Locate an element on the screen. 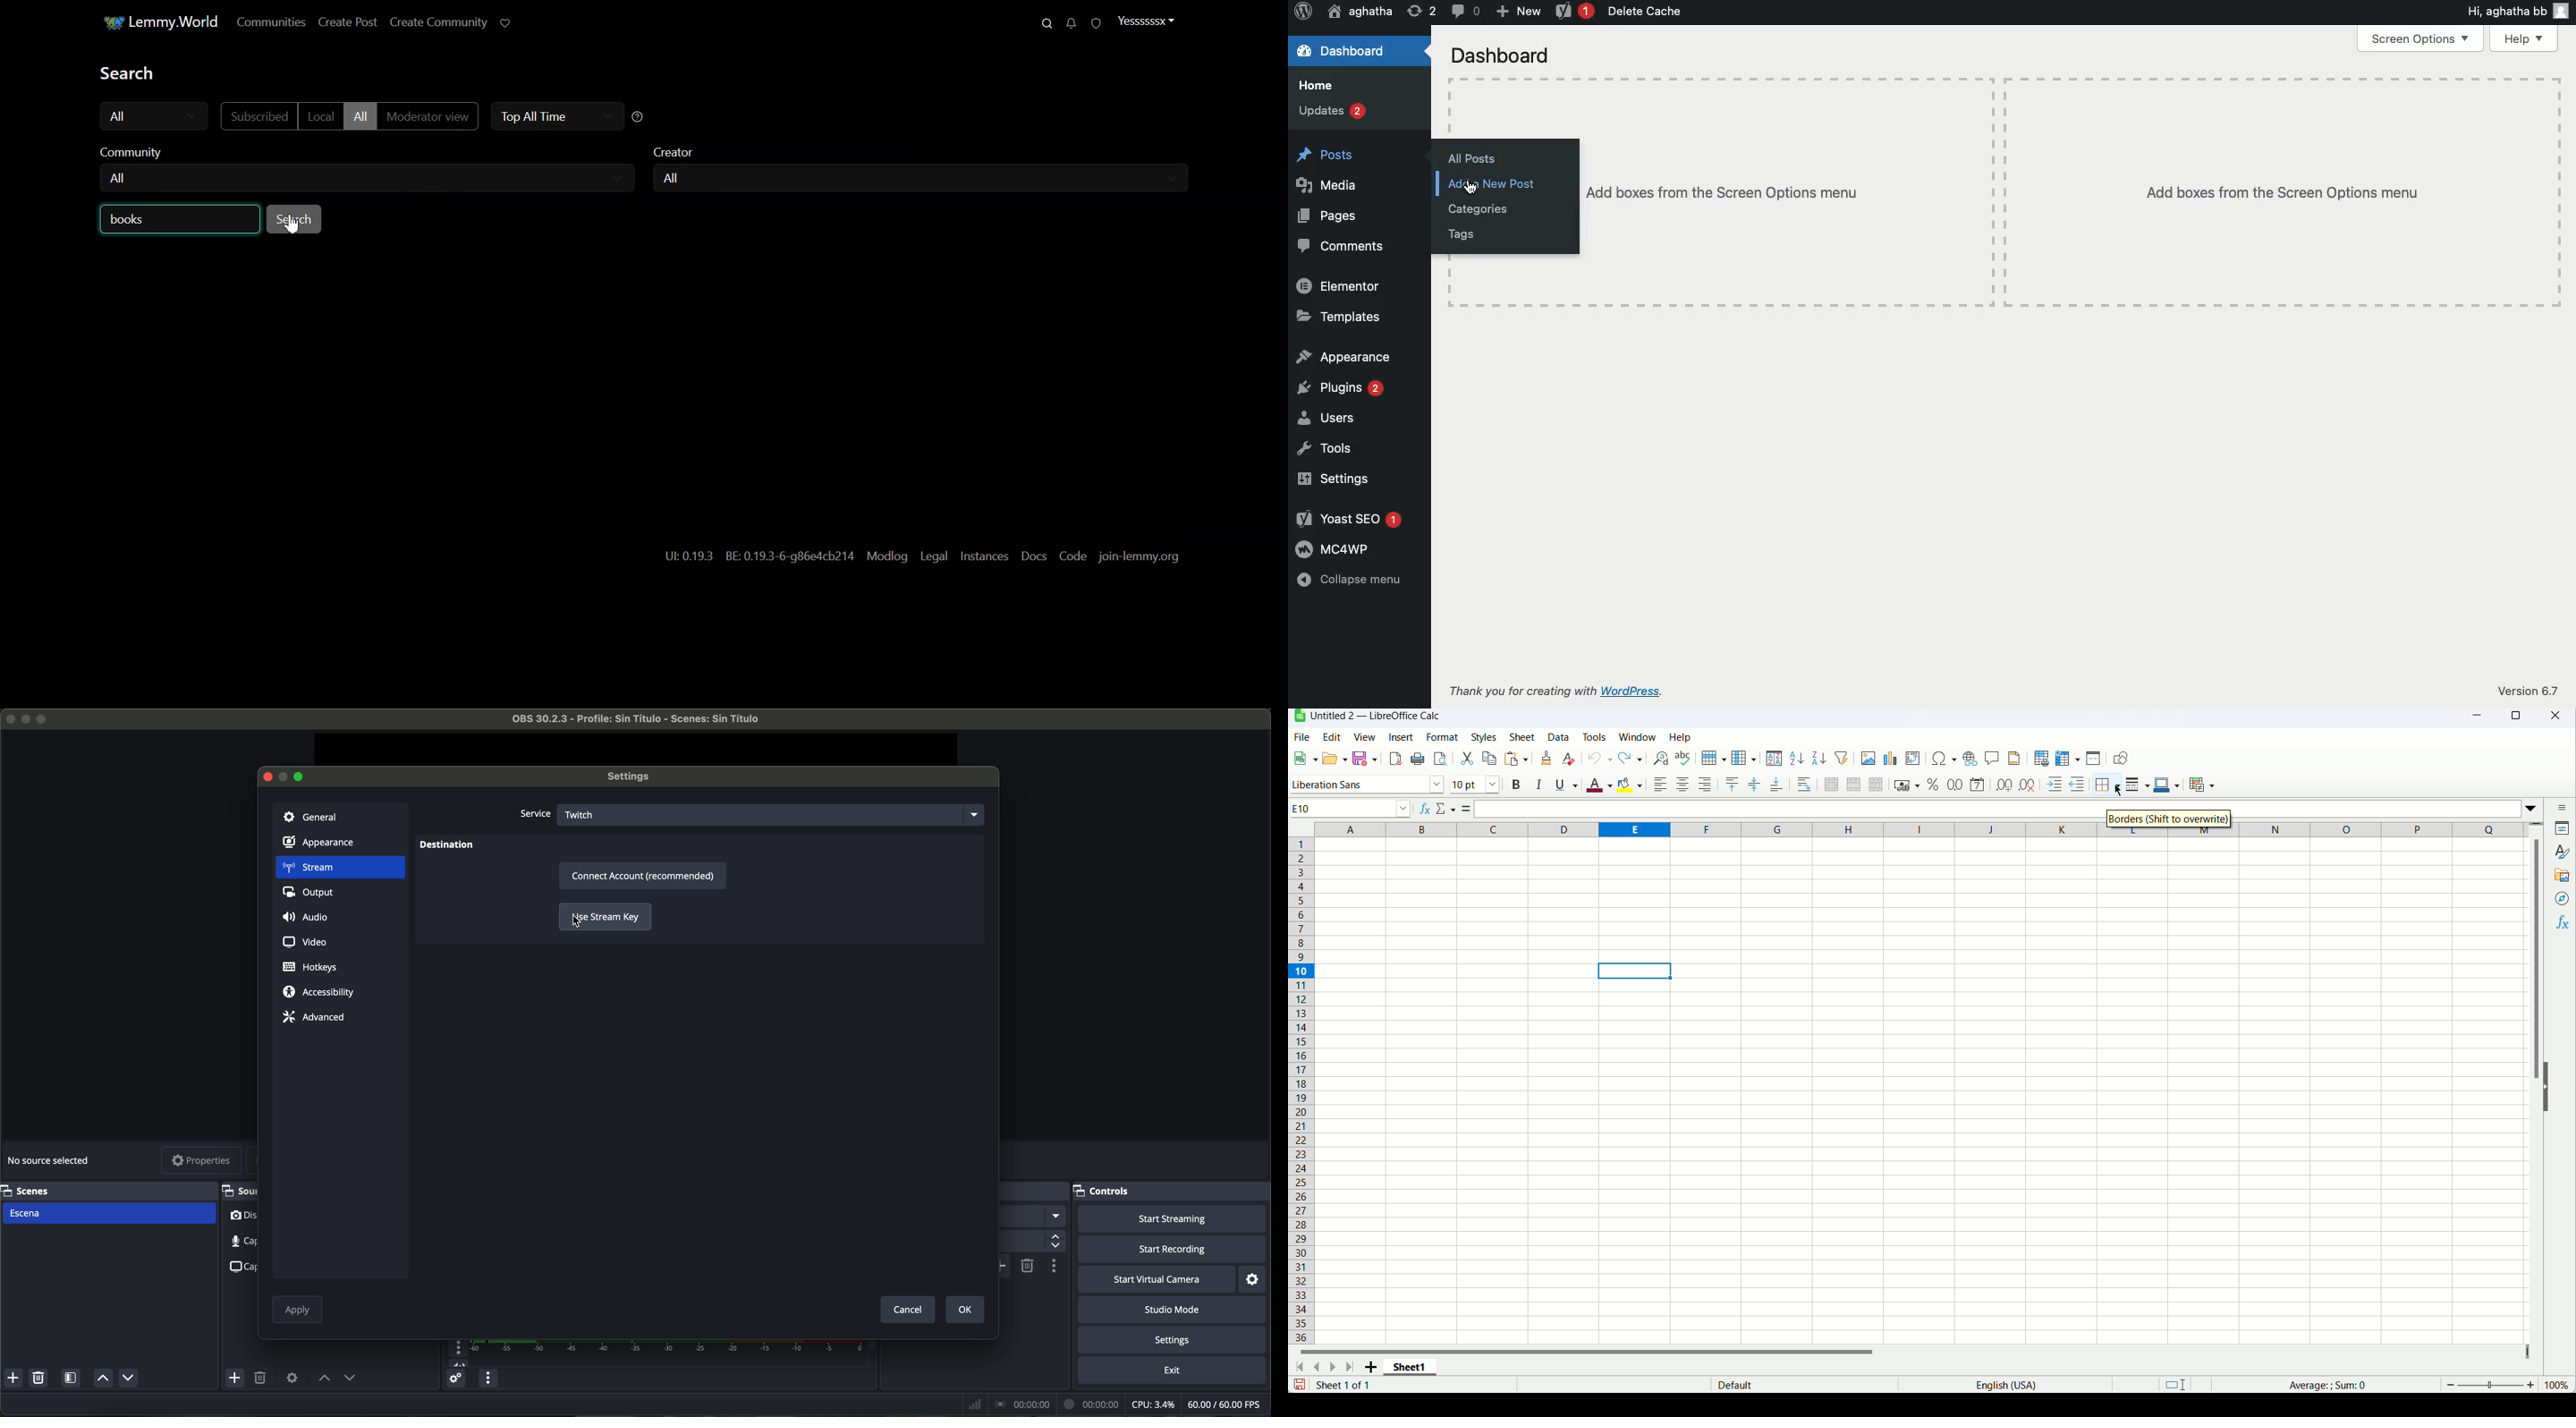 The image size is (2576, 1428). controls is located at coordinates (1172, 1191).